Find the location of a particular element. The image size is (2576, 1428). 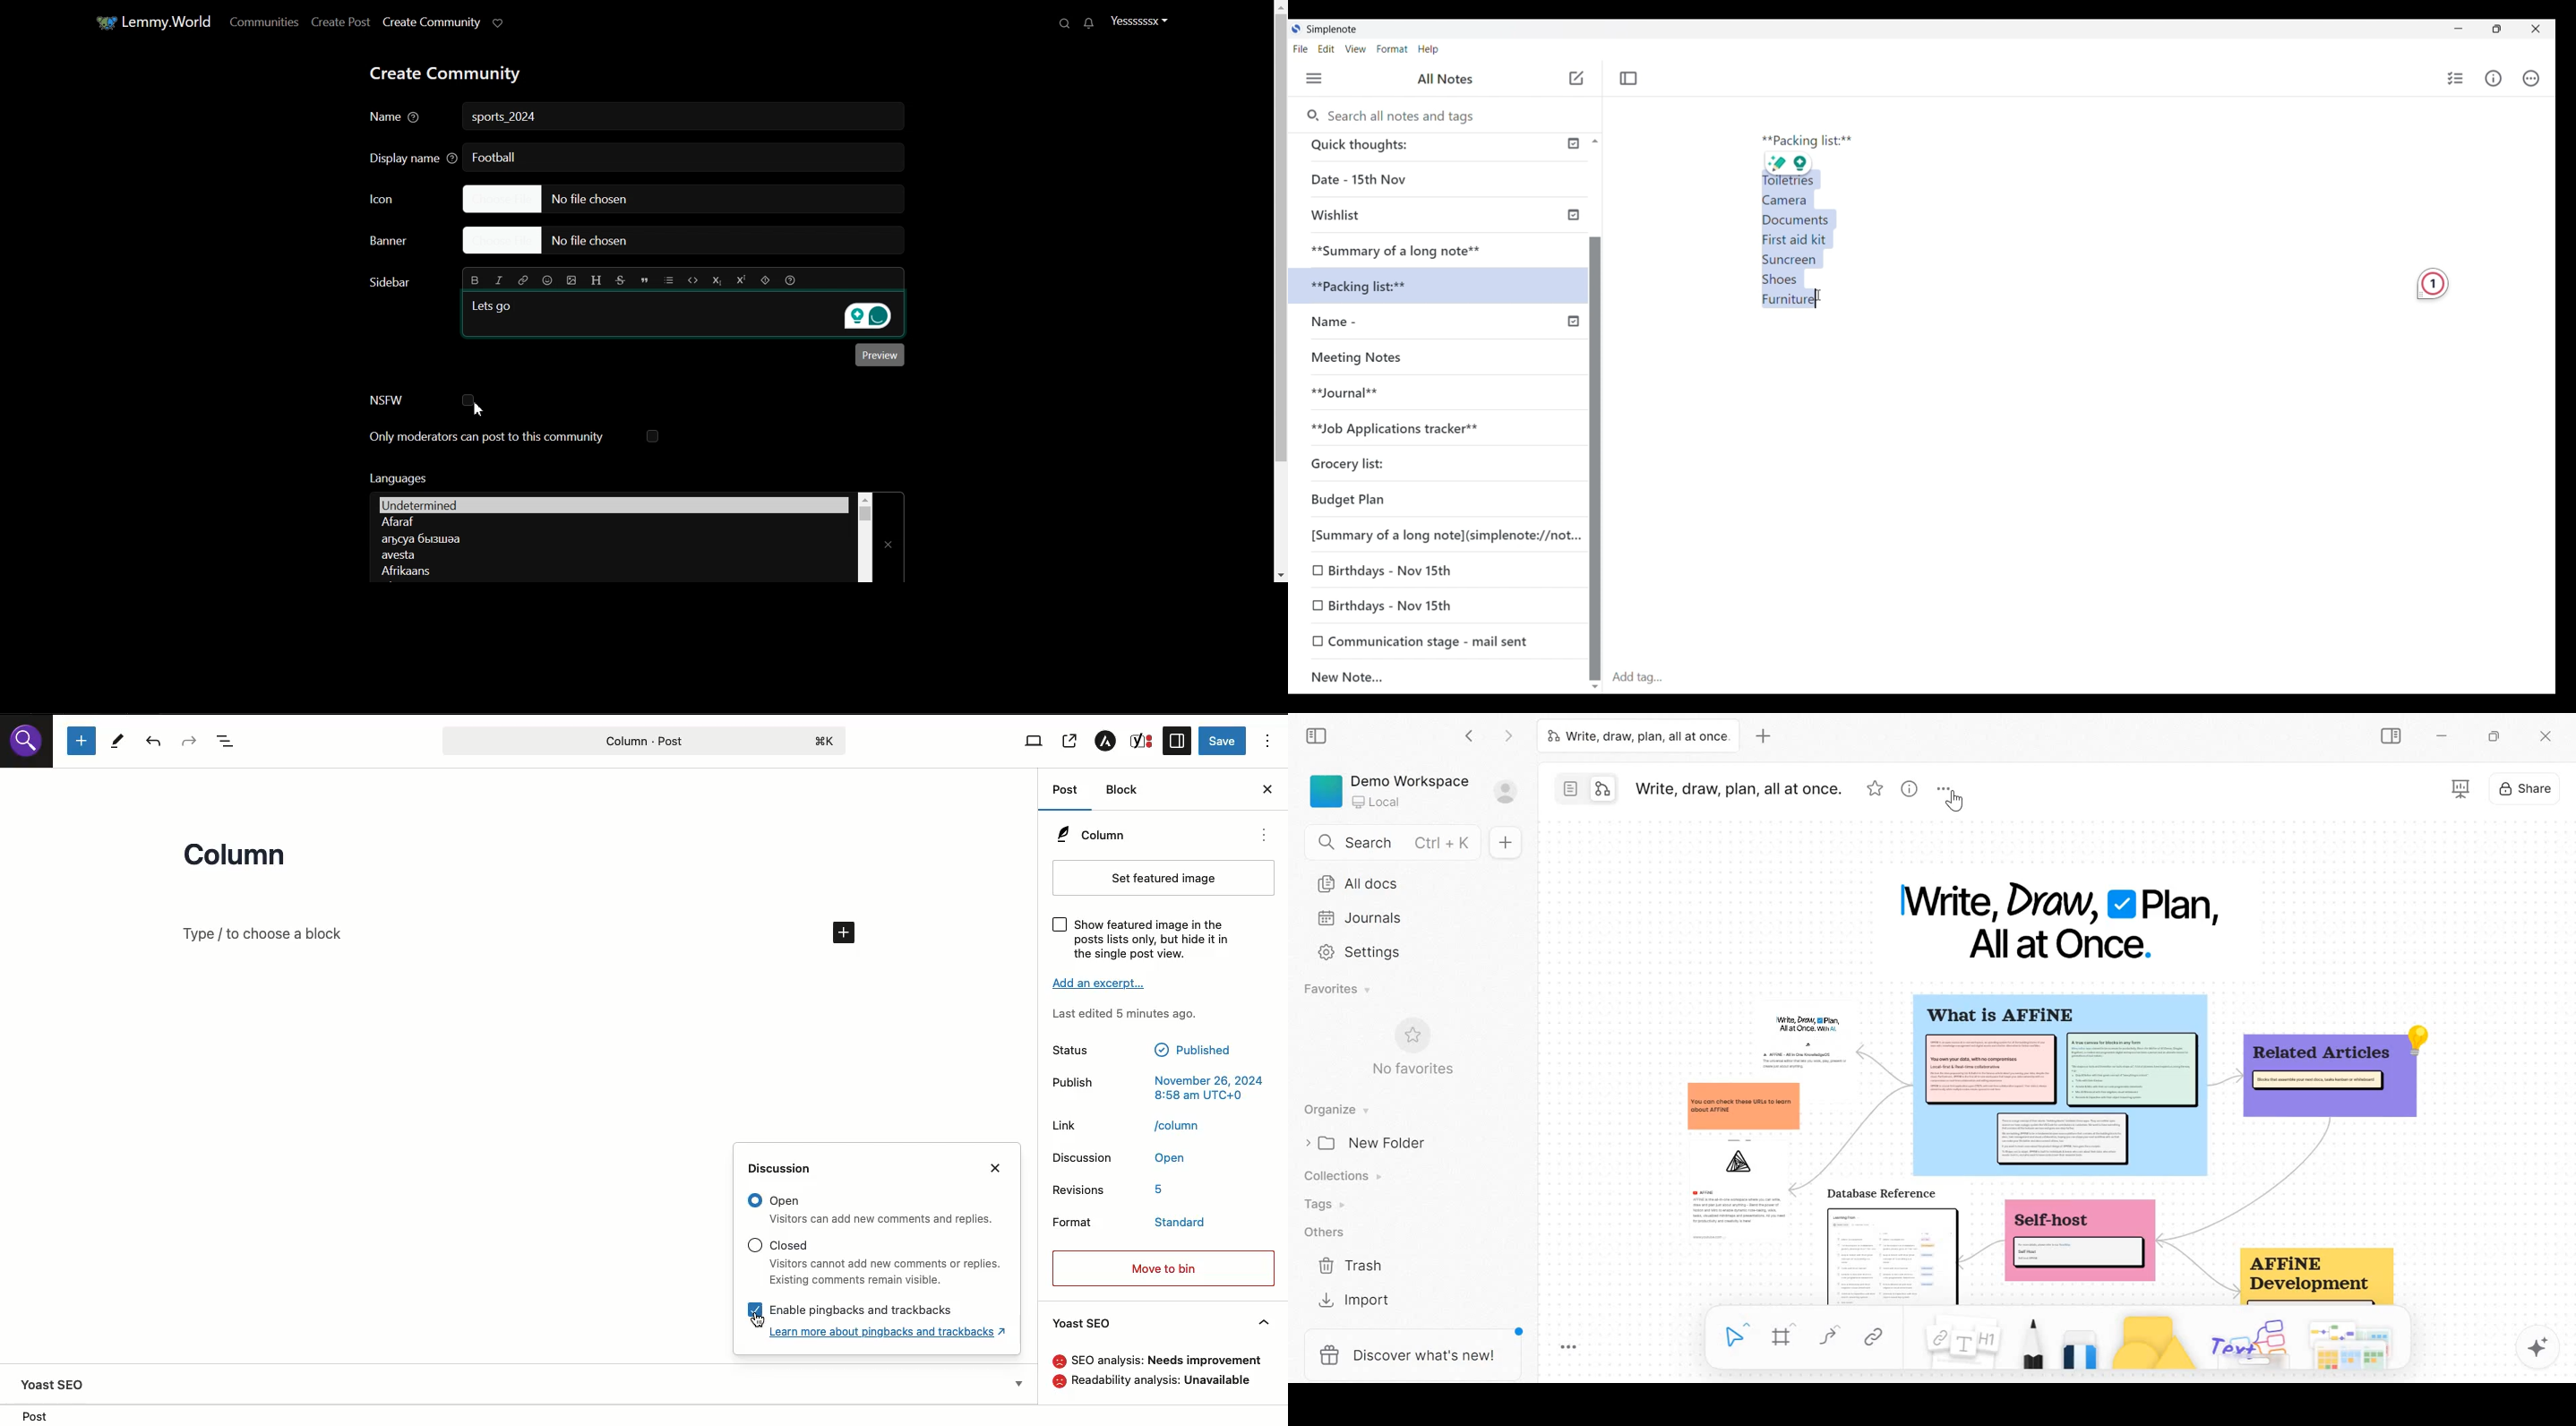

Format is located at coordinates (1080, 1223).